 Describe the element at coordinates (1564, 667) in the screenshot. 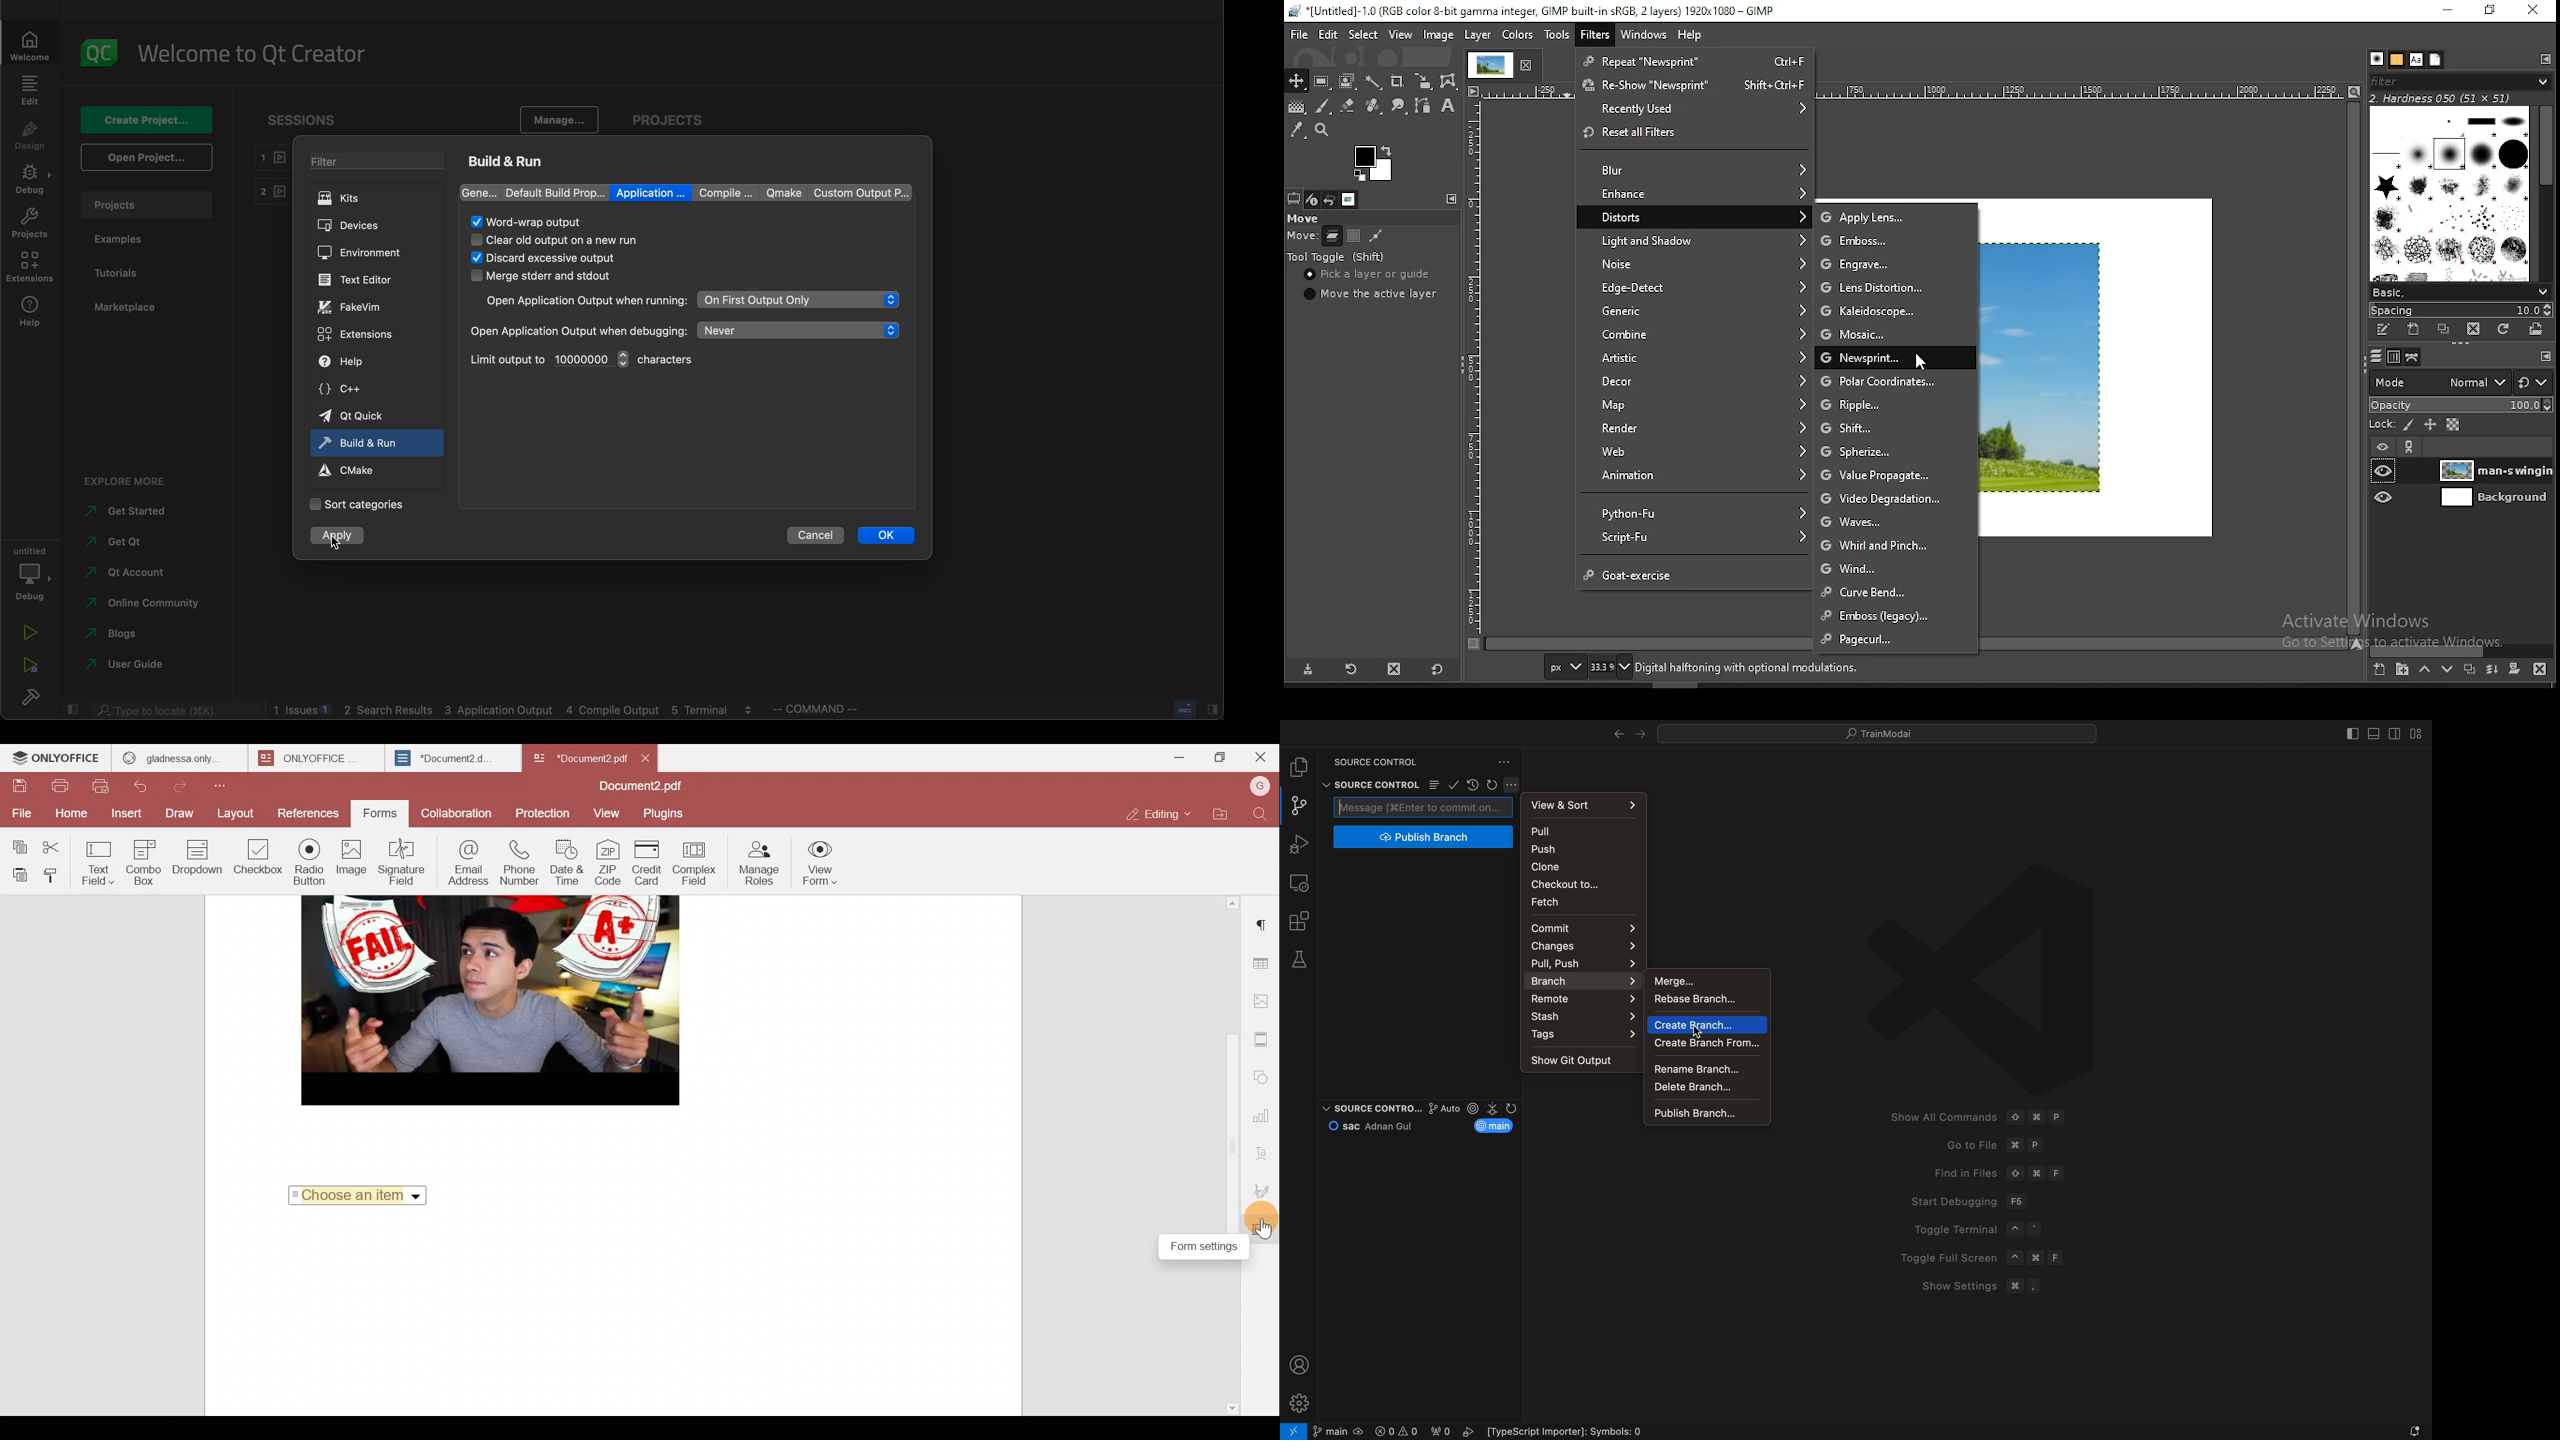

I see `units` at that location.